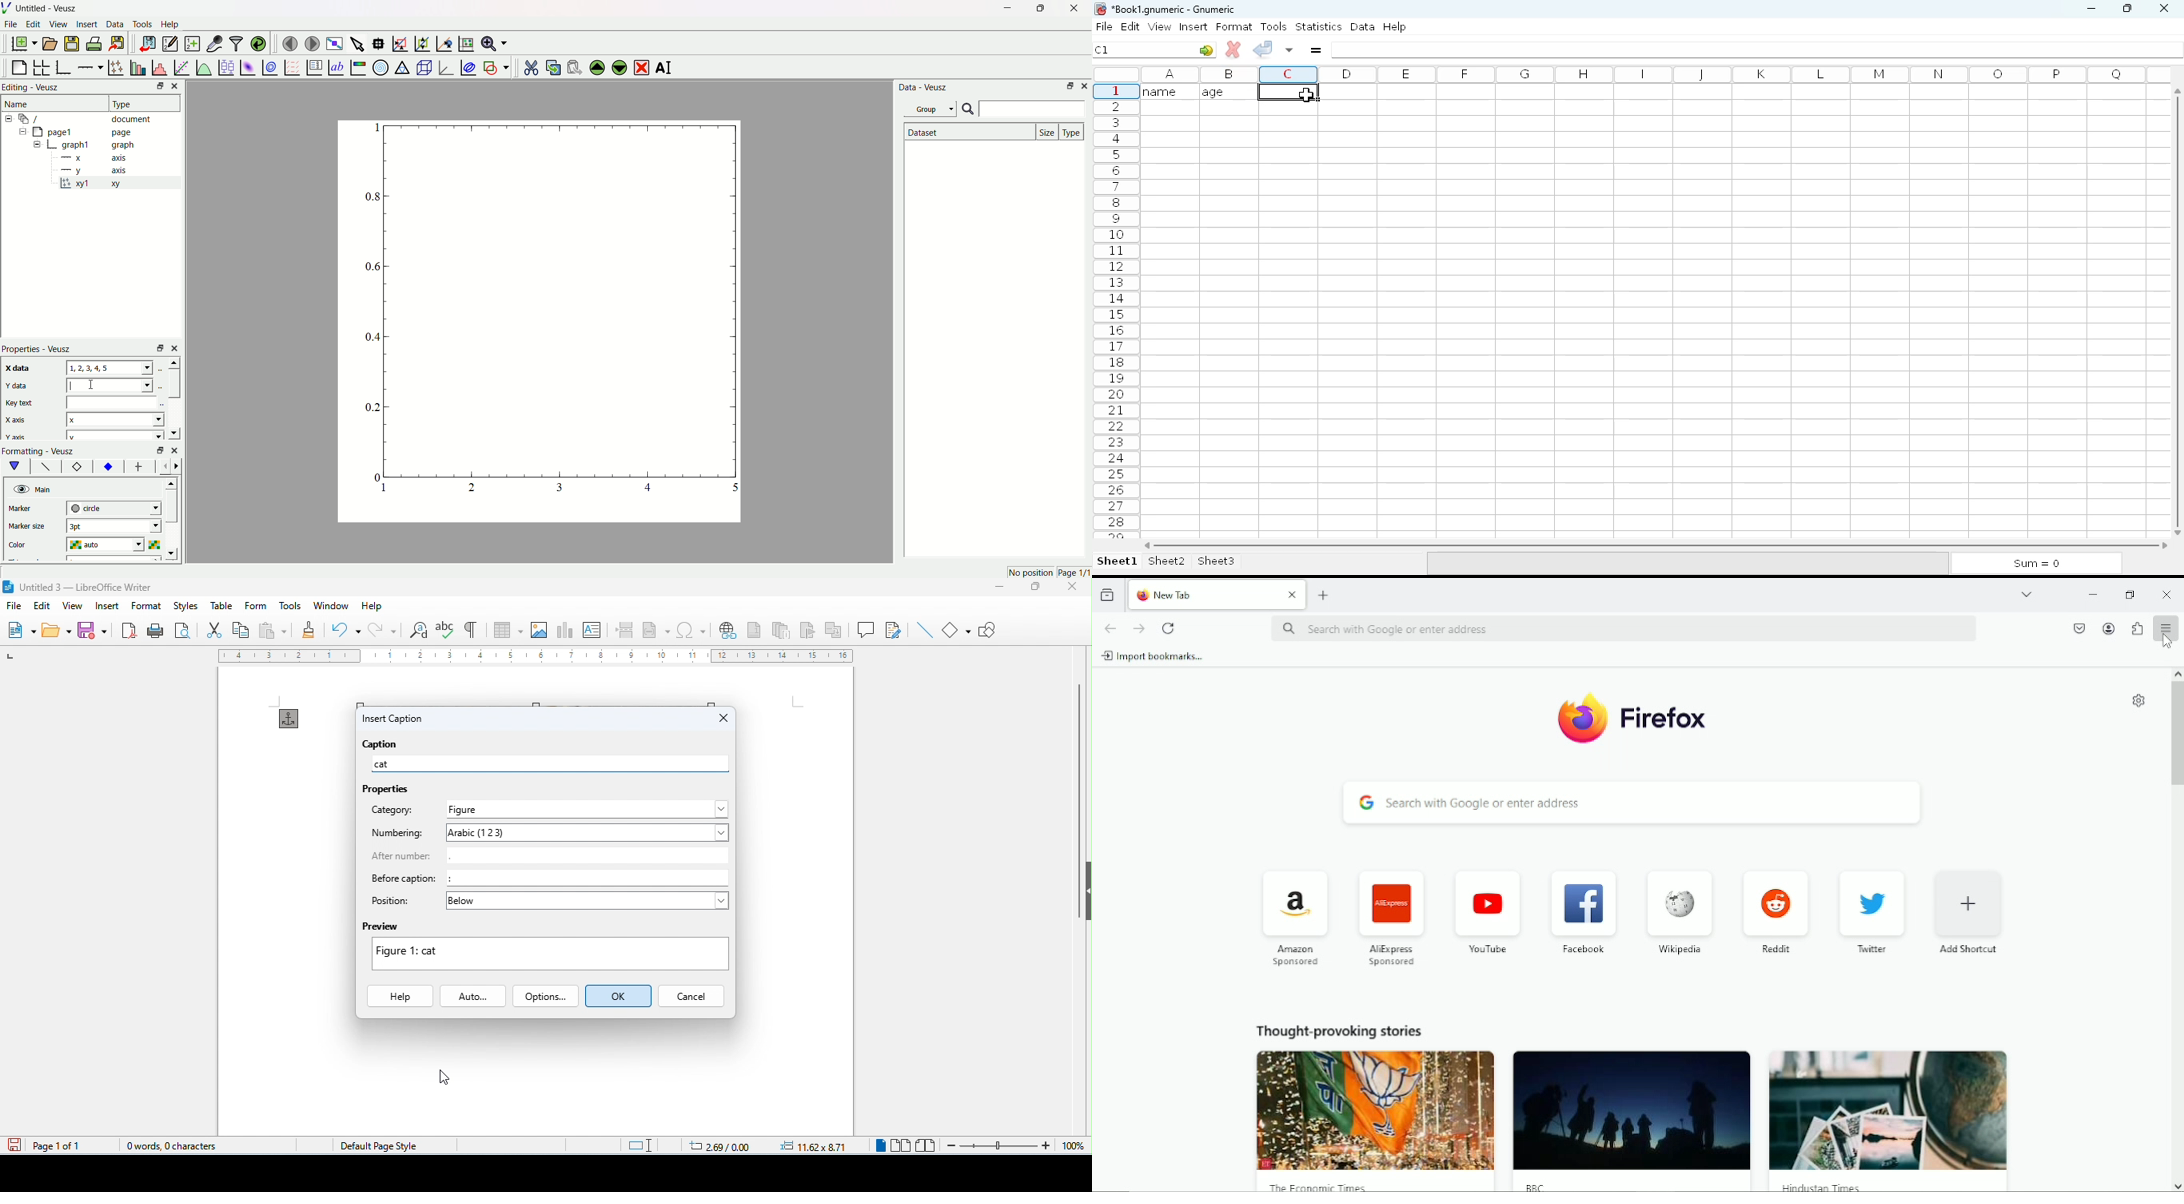 Image resolution: width=2184 pixels, height=1204 pixels. What do you see at coordinates (380, 66) in the screenshot?
I see `polar graphs` at bounding box center [380, 66].